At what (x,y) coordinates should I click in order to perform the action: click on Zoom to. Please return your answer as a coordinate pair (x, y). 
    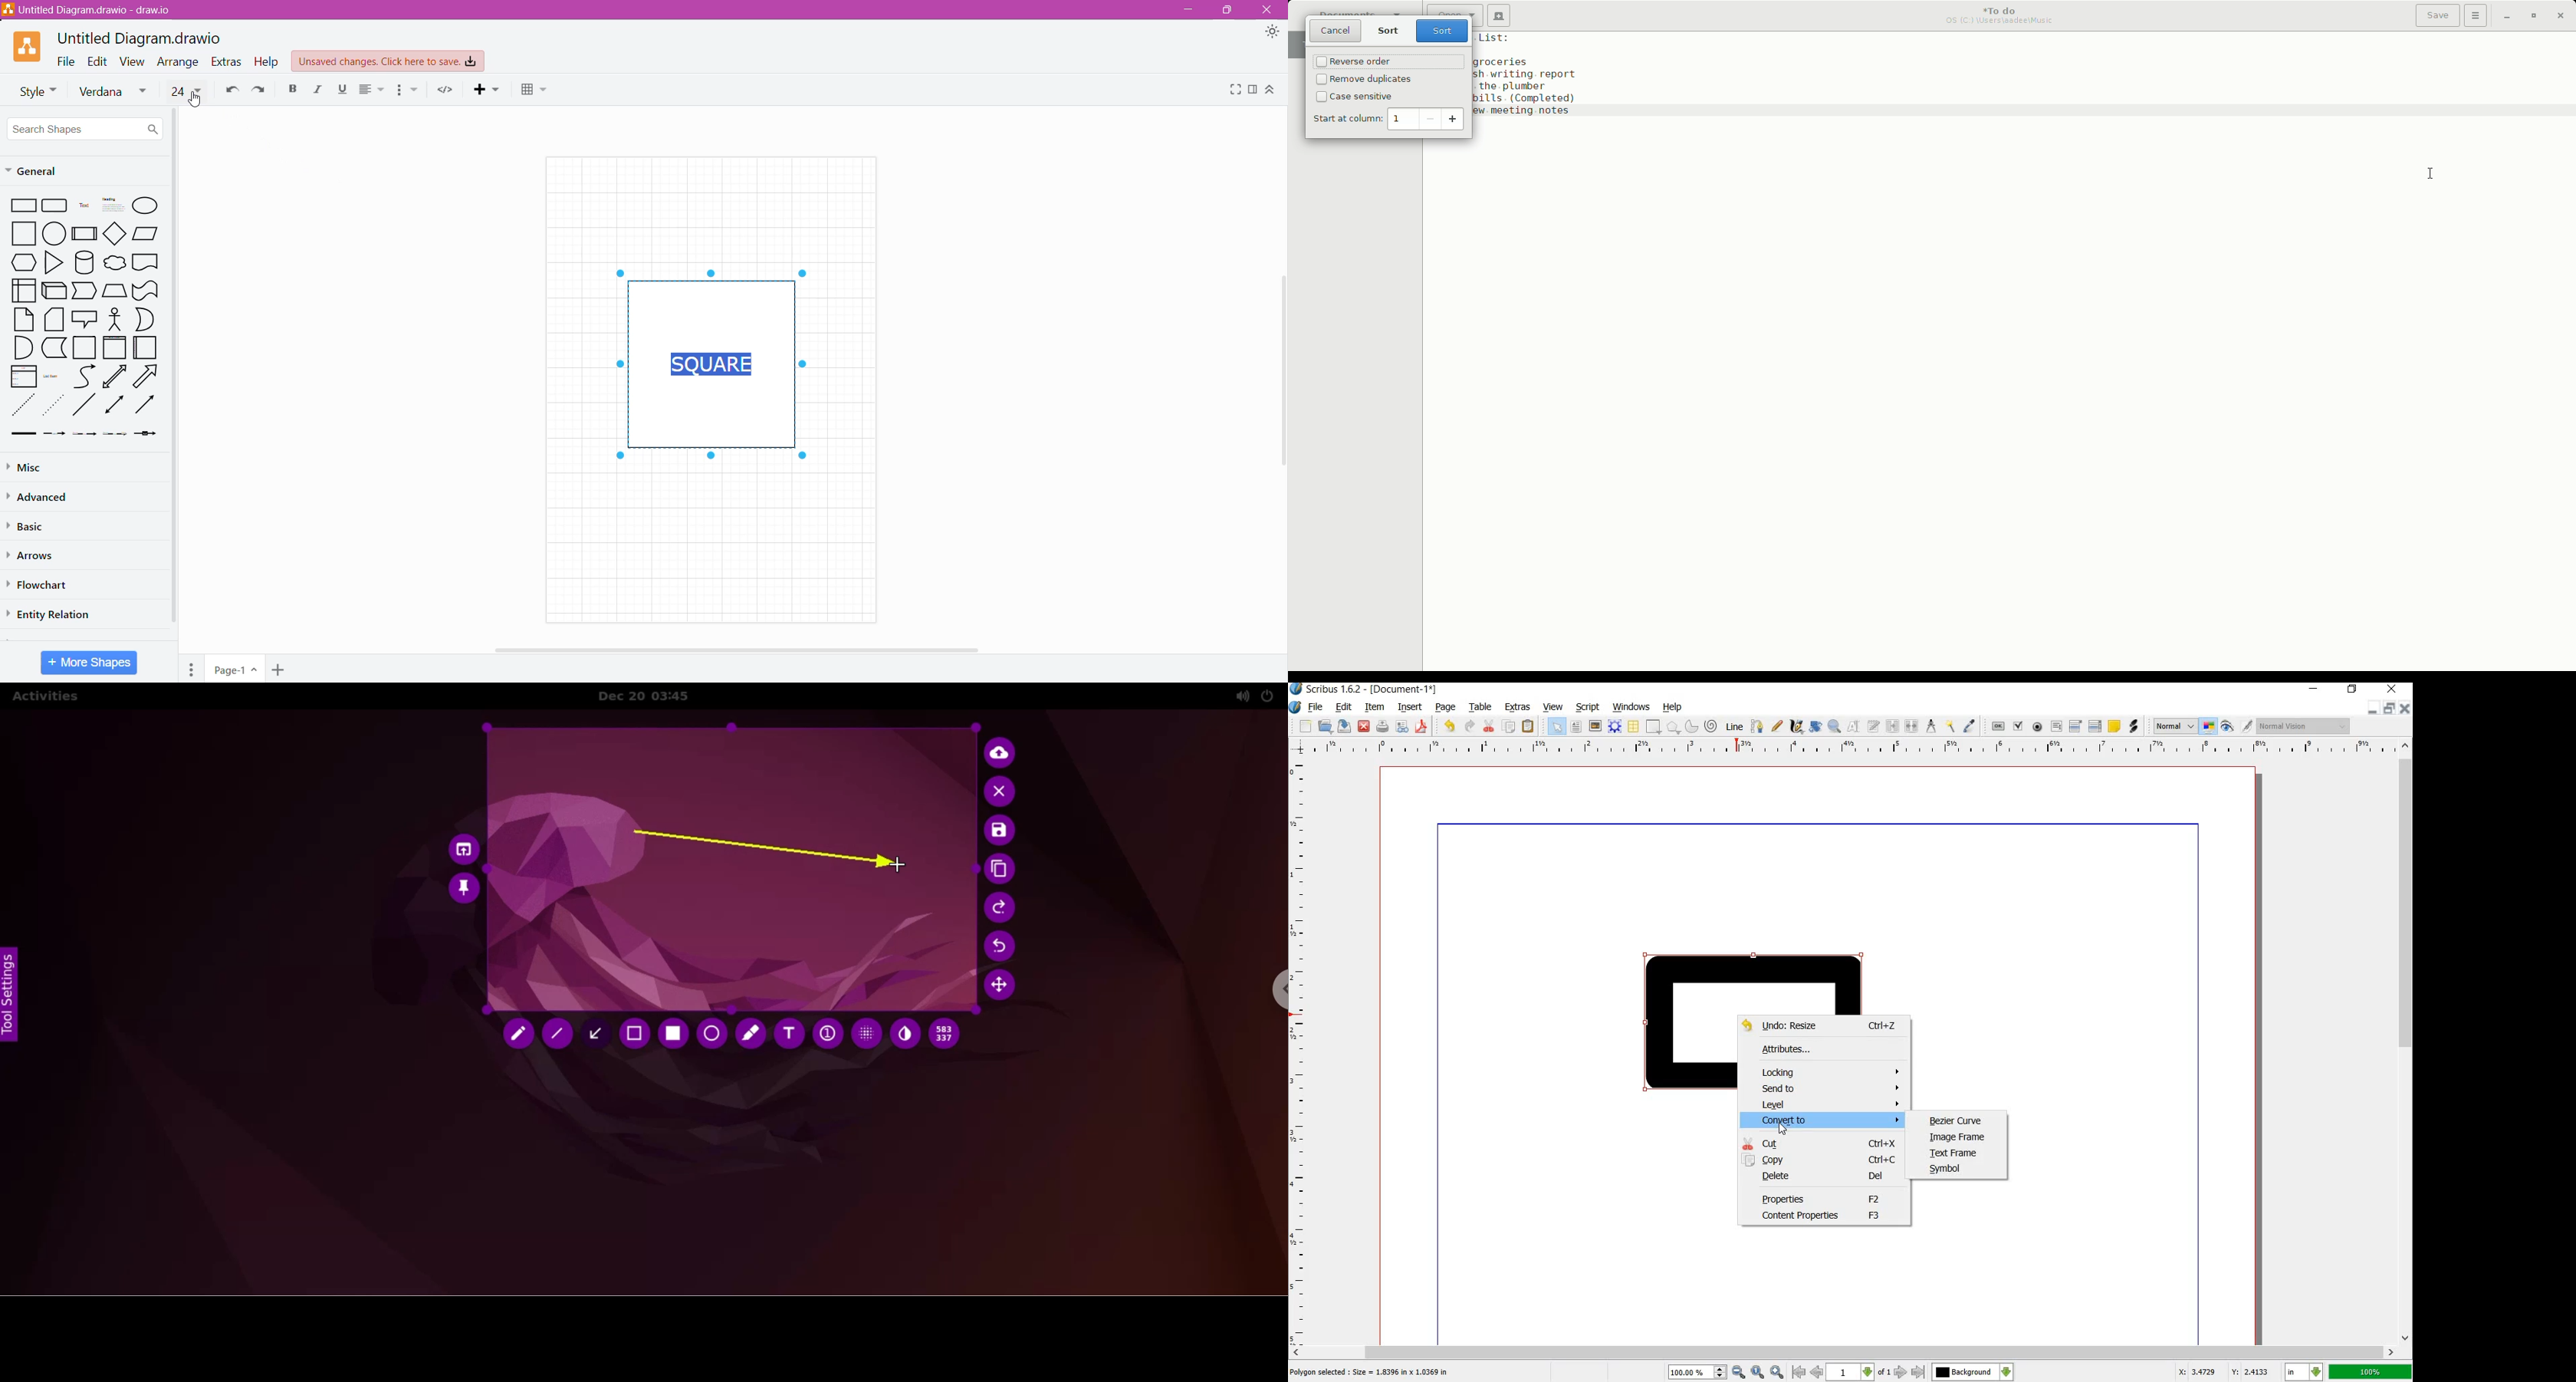
    Looking at the image, I should click on (1759, 1371).